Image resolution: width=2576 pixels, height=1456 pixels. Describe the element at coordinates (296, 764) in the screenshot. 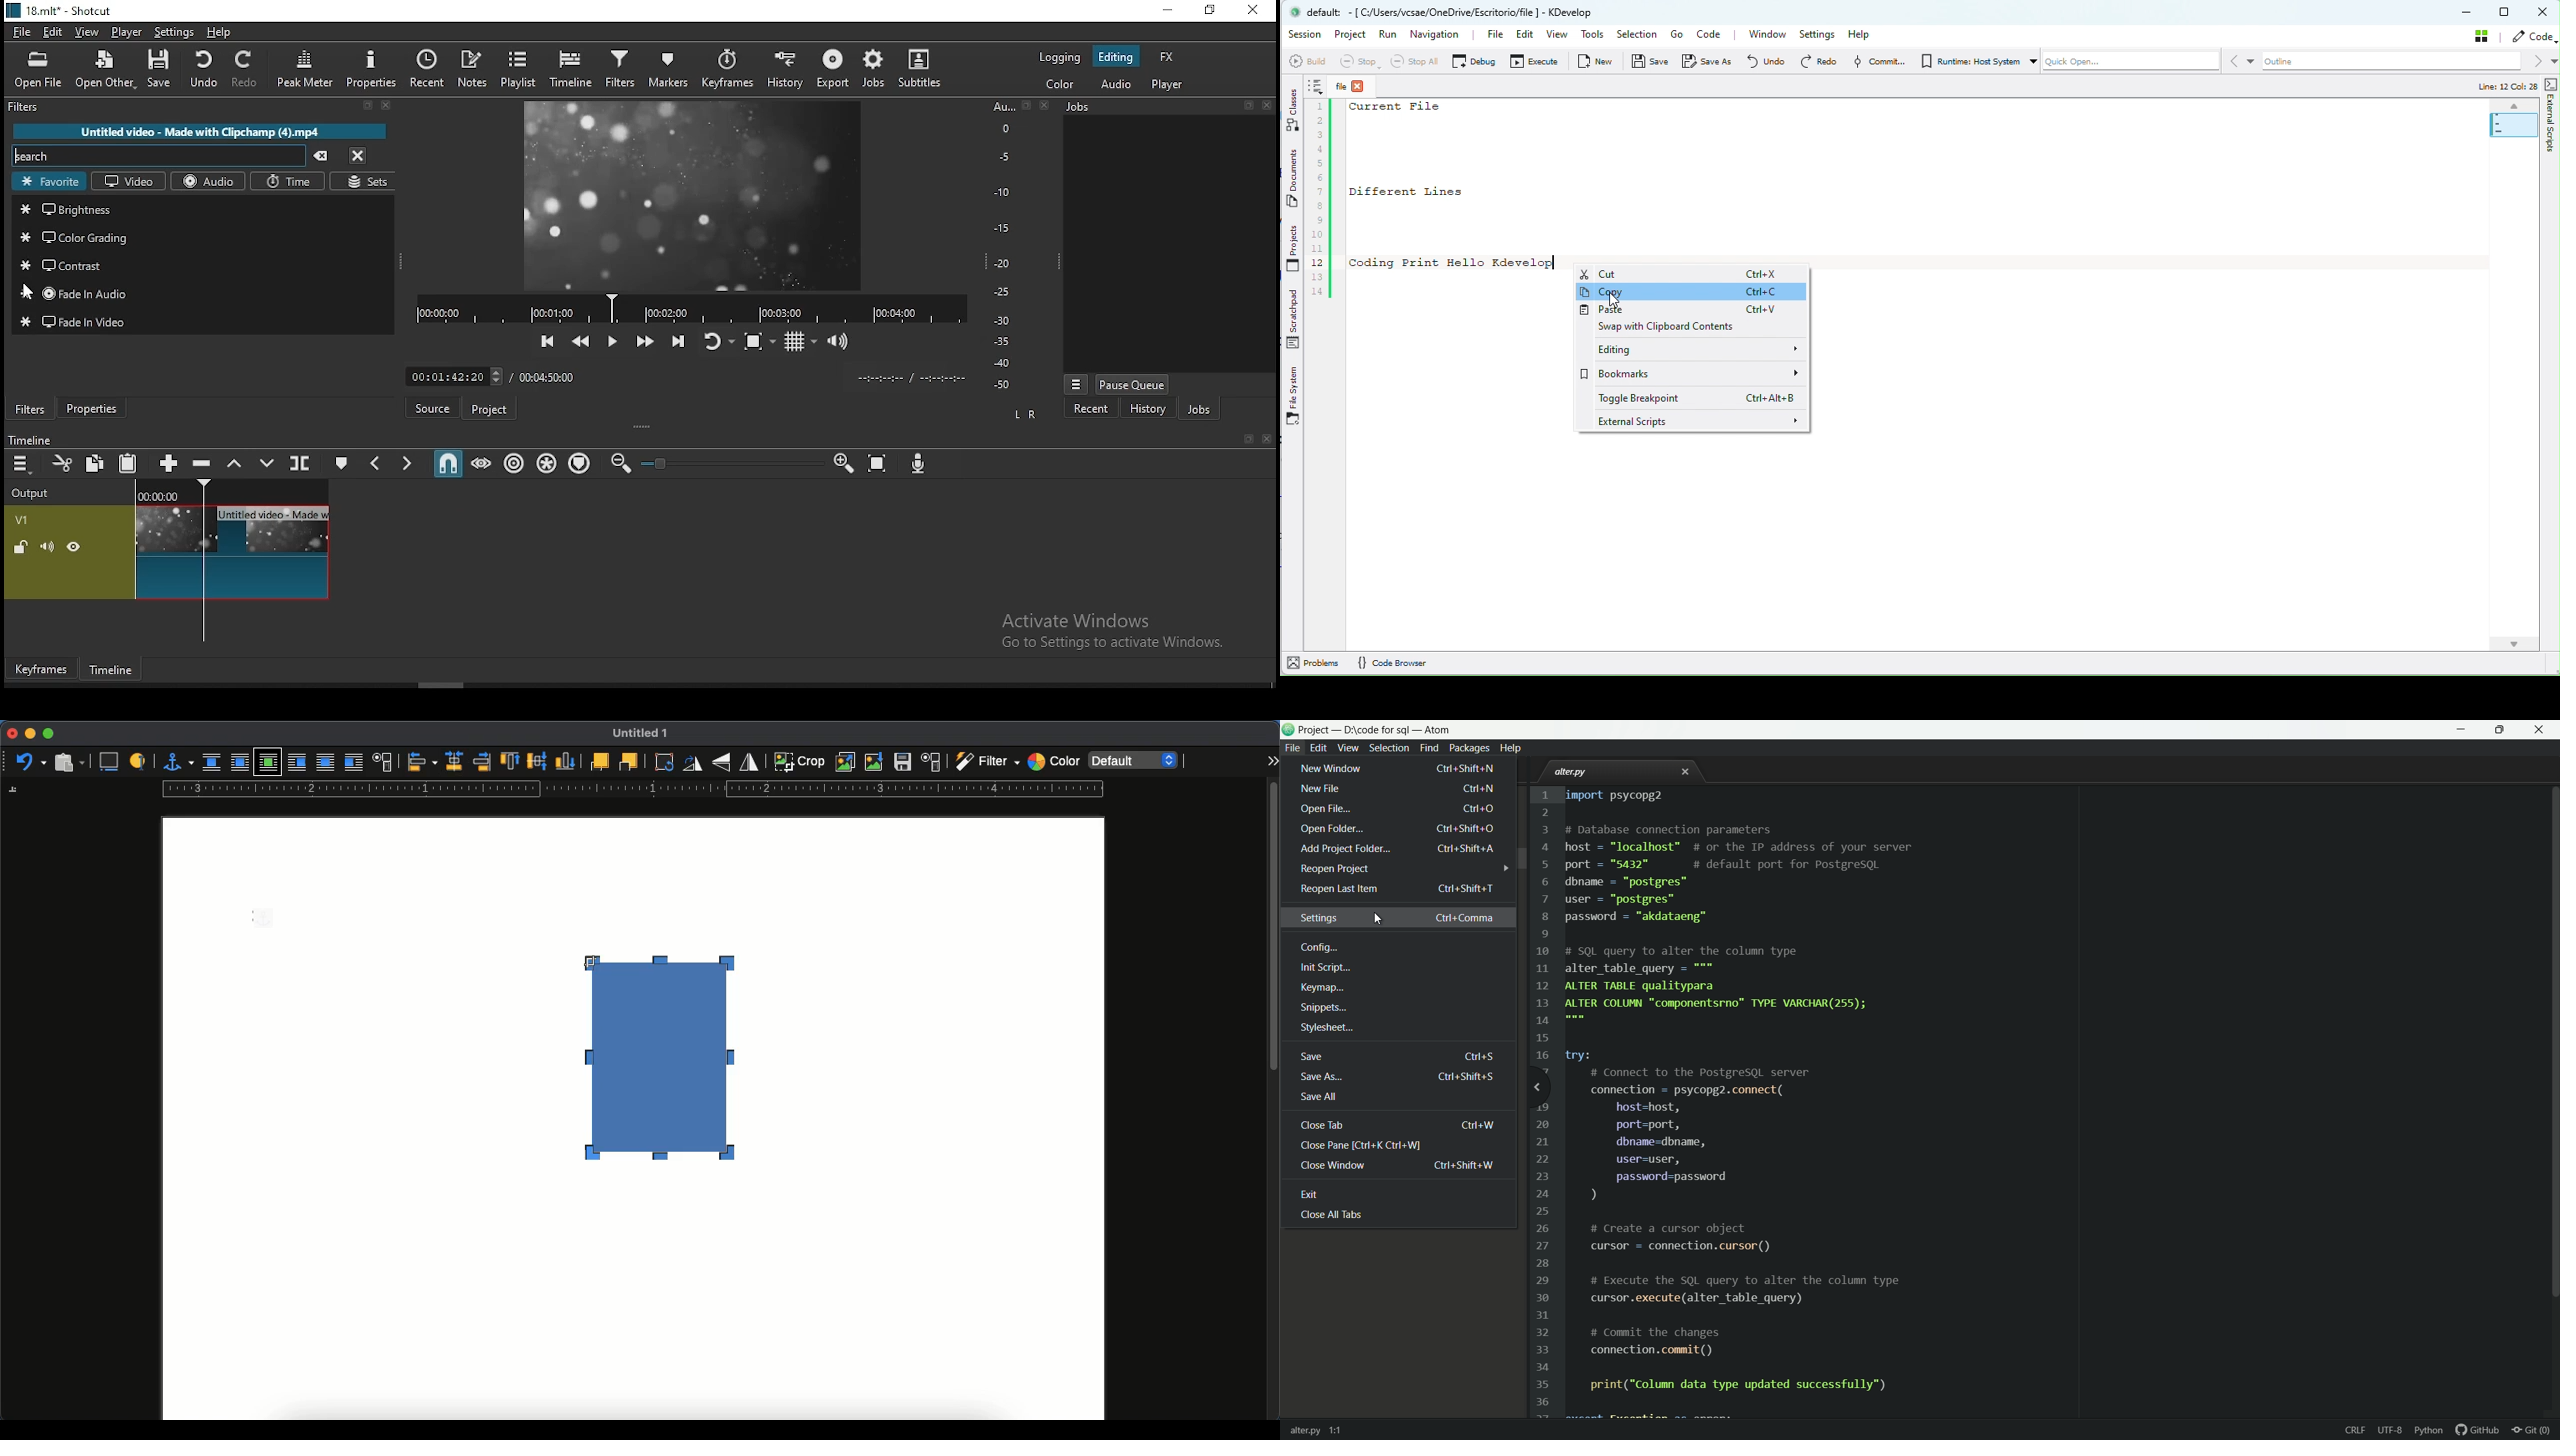

I see `before` at that location.